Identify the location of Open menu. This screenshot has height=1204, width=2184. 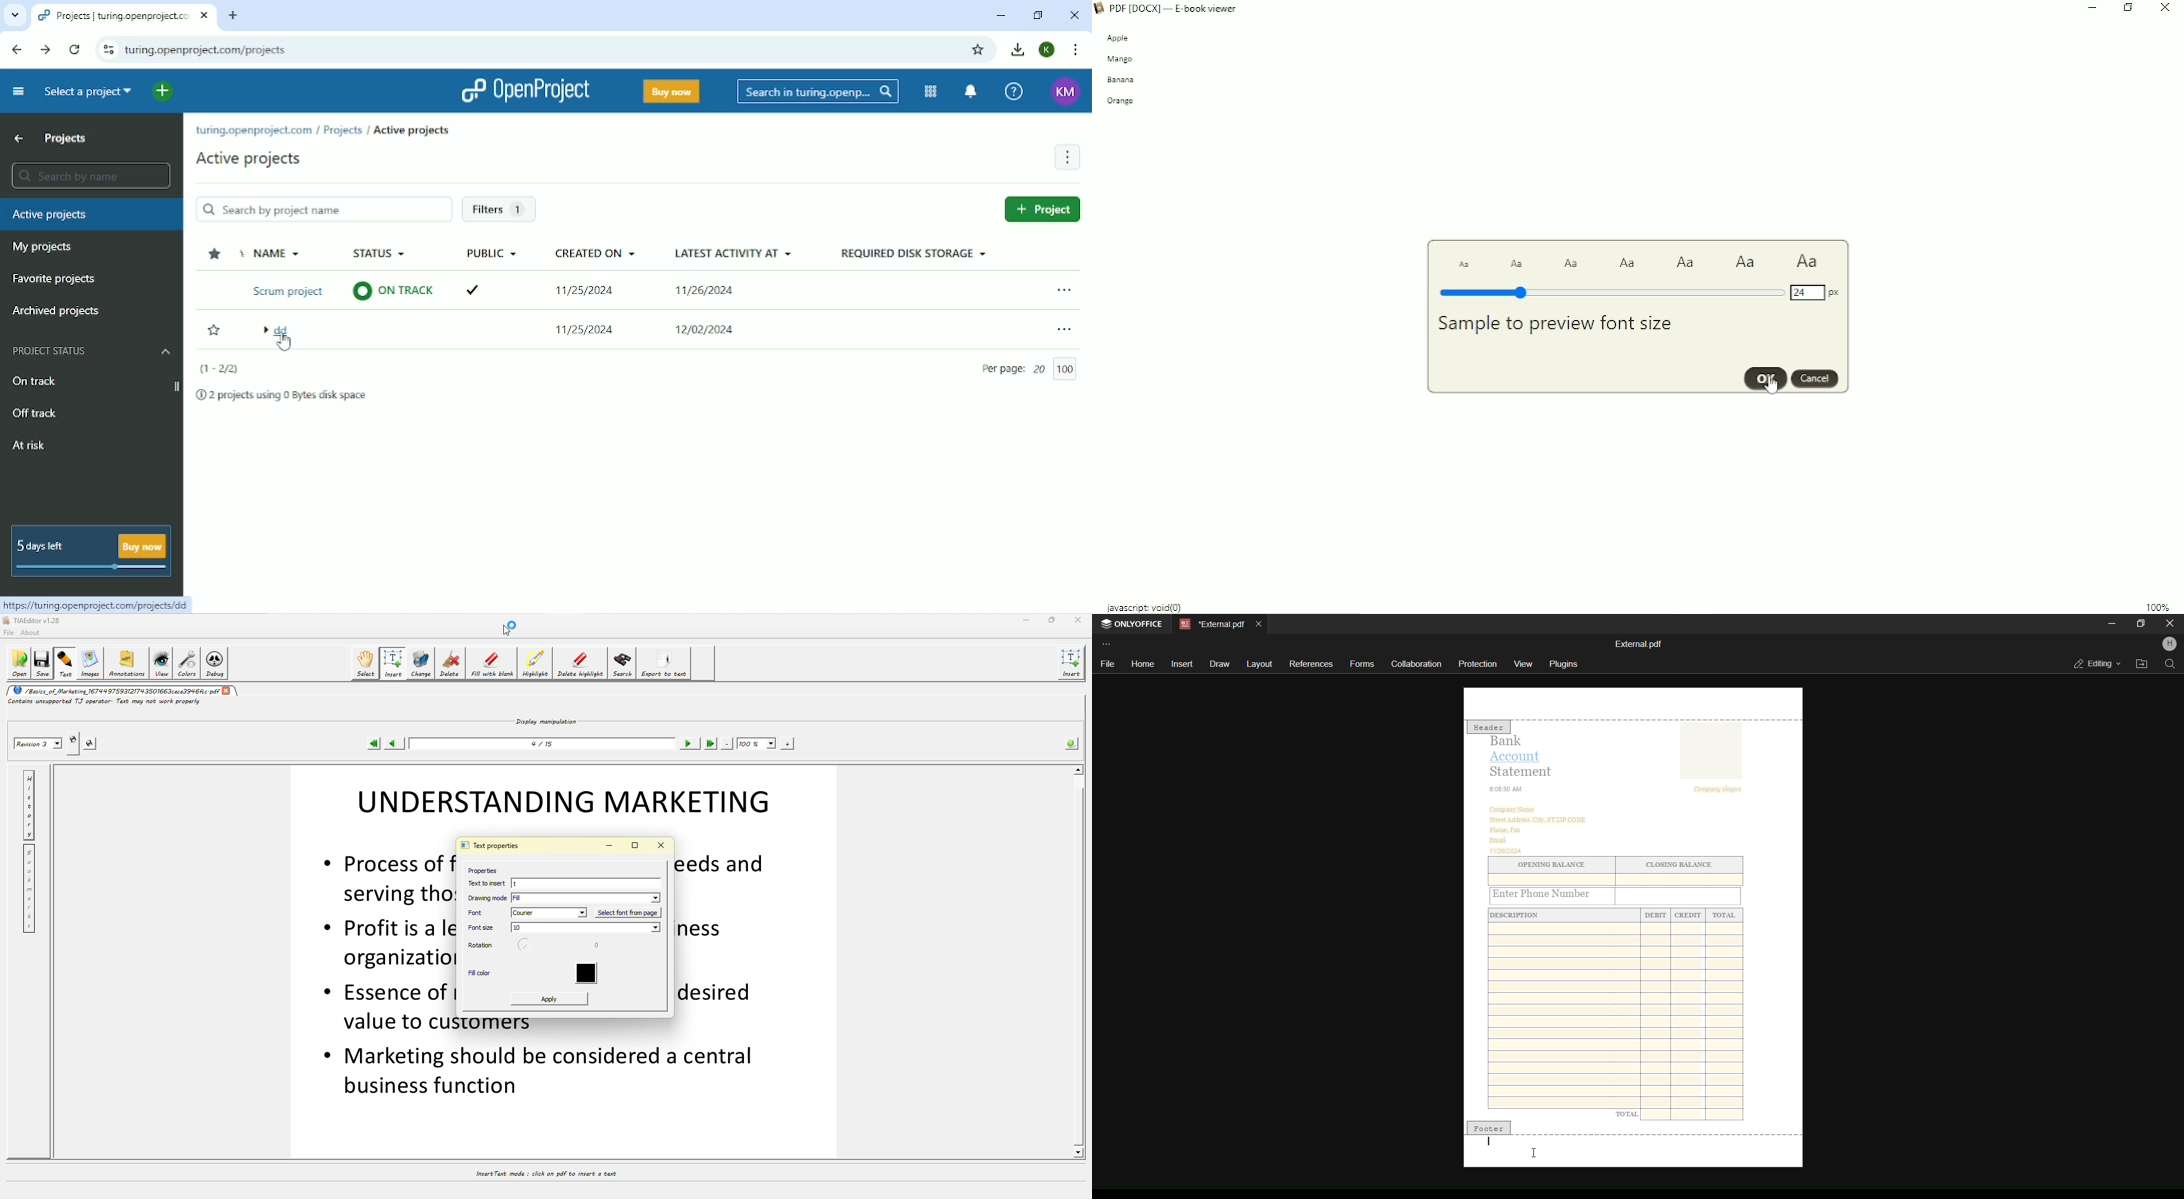
(1065, 328).